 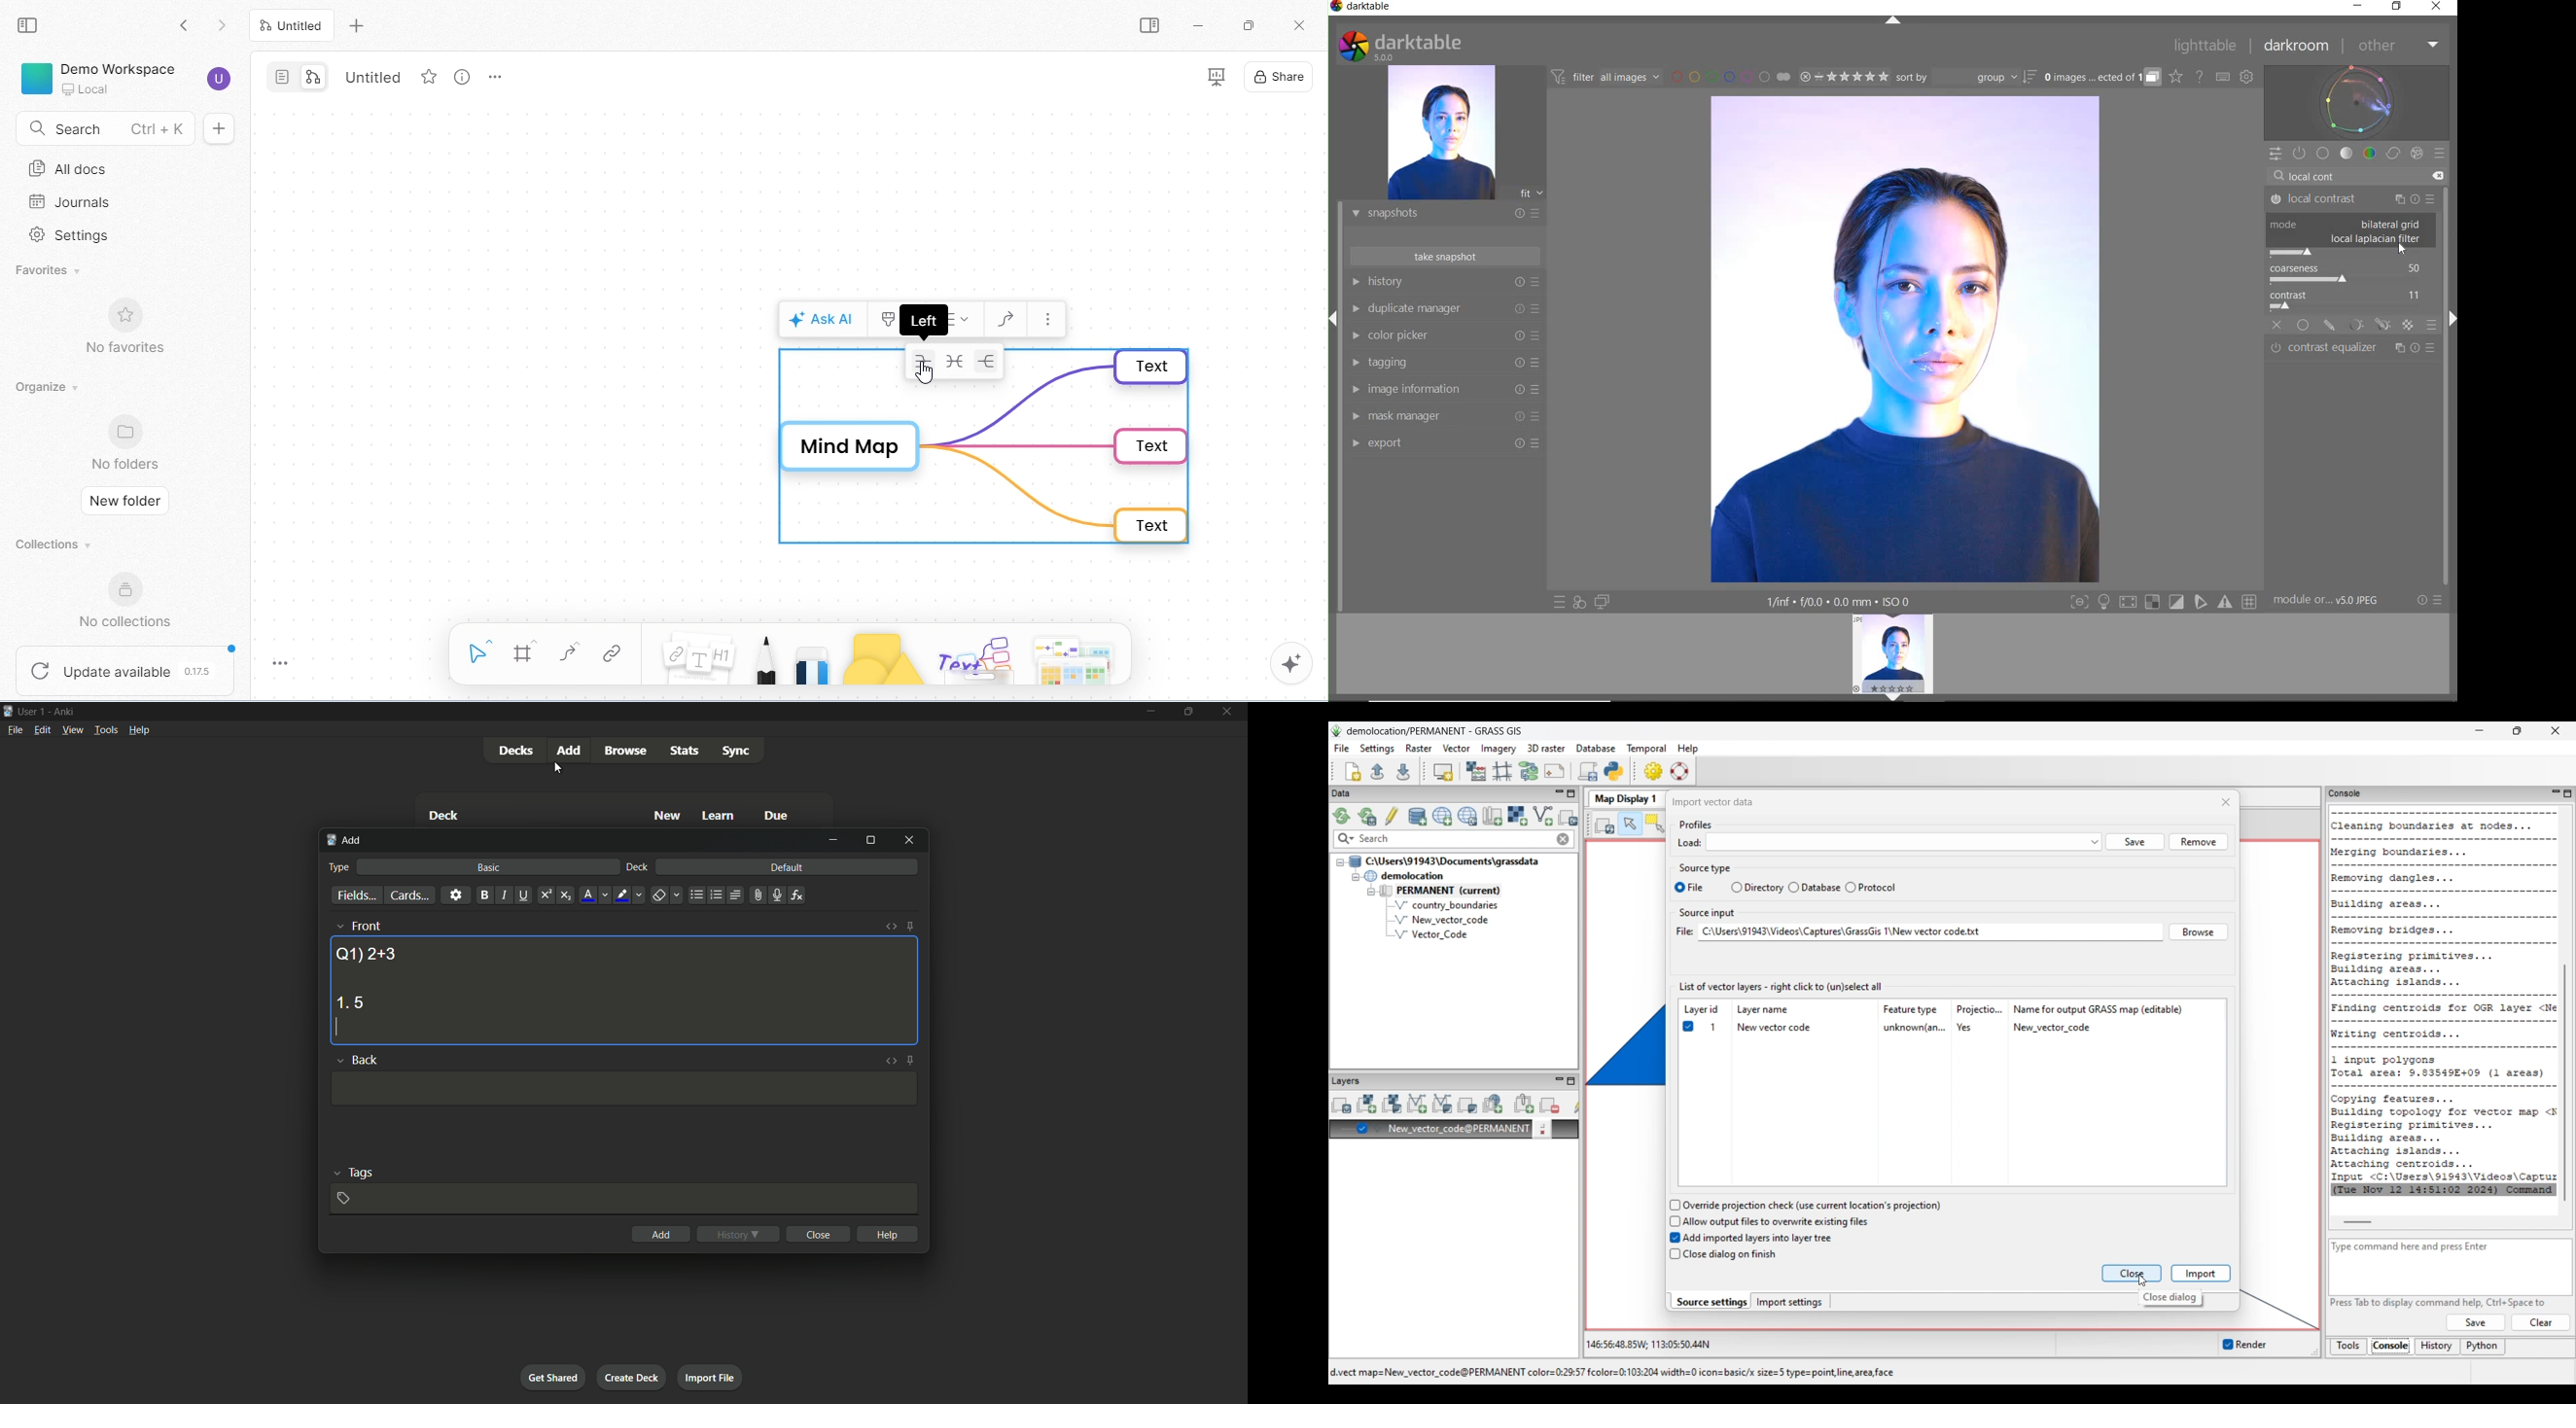 I want to click on decks, so click(x=516, y=751).